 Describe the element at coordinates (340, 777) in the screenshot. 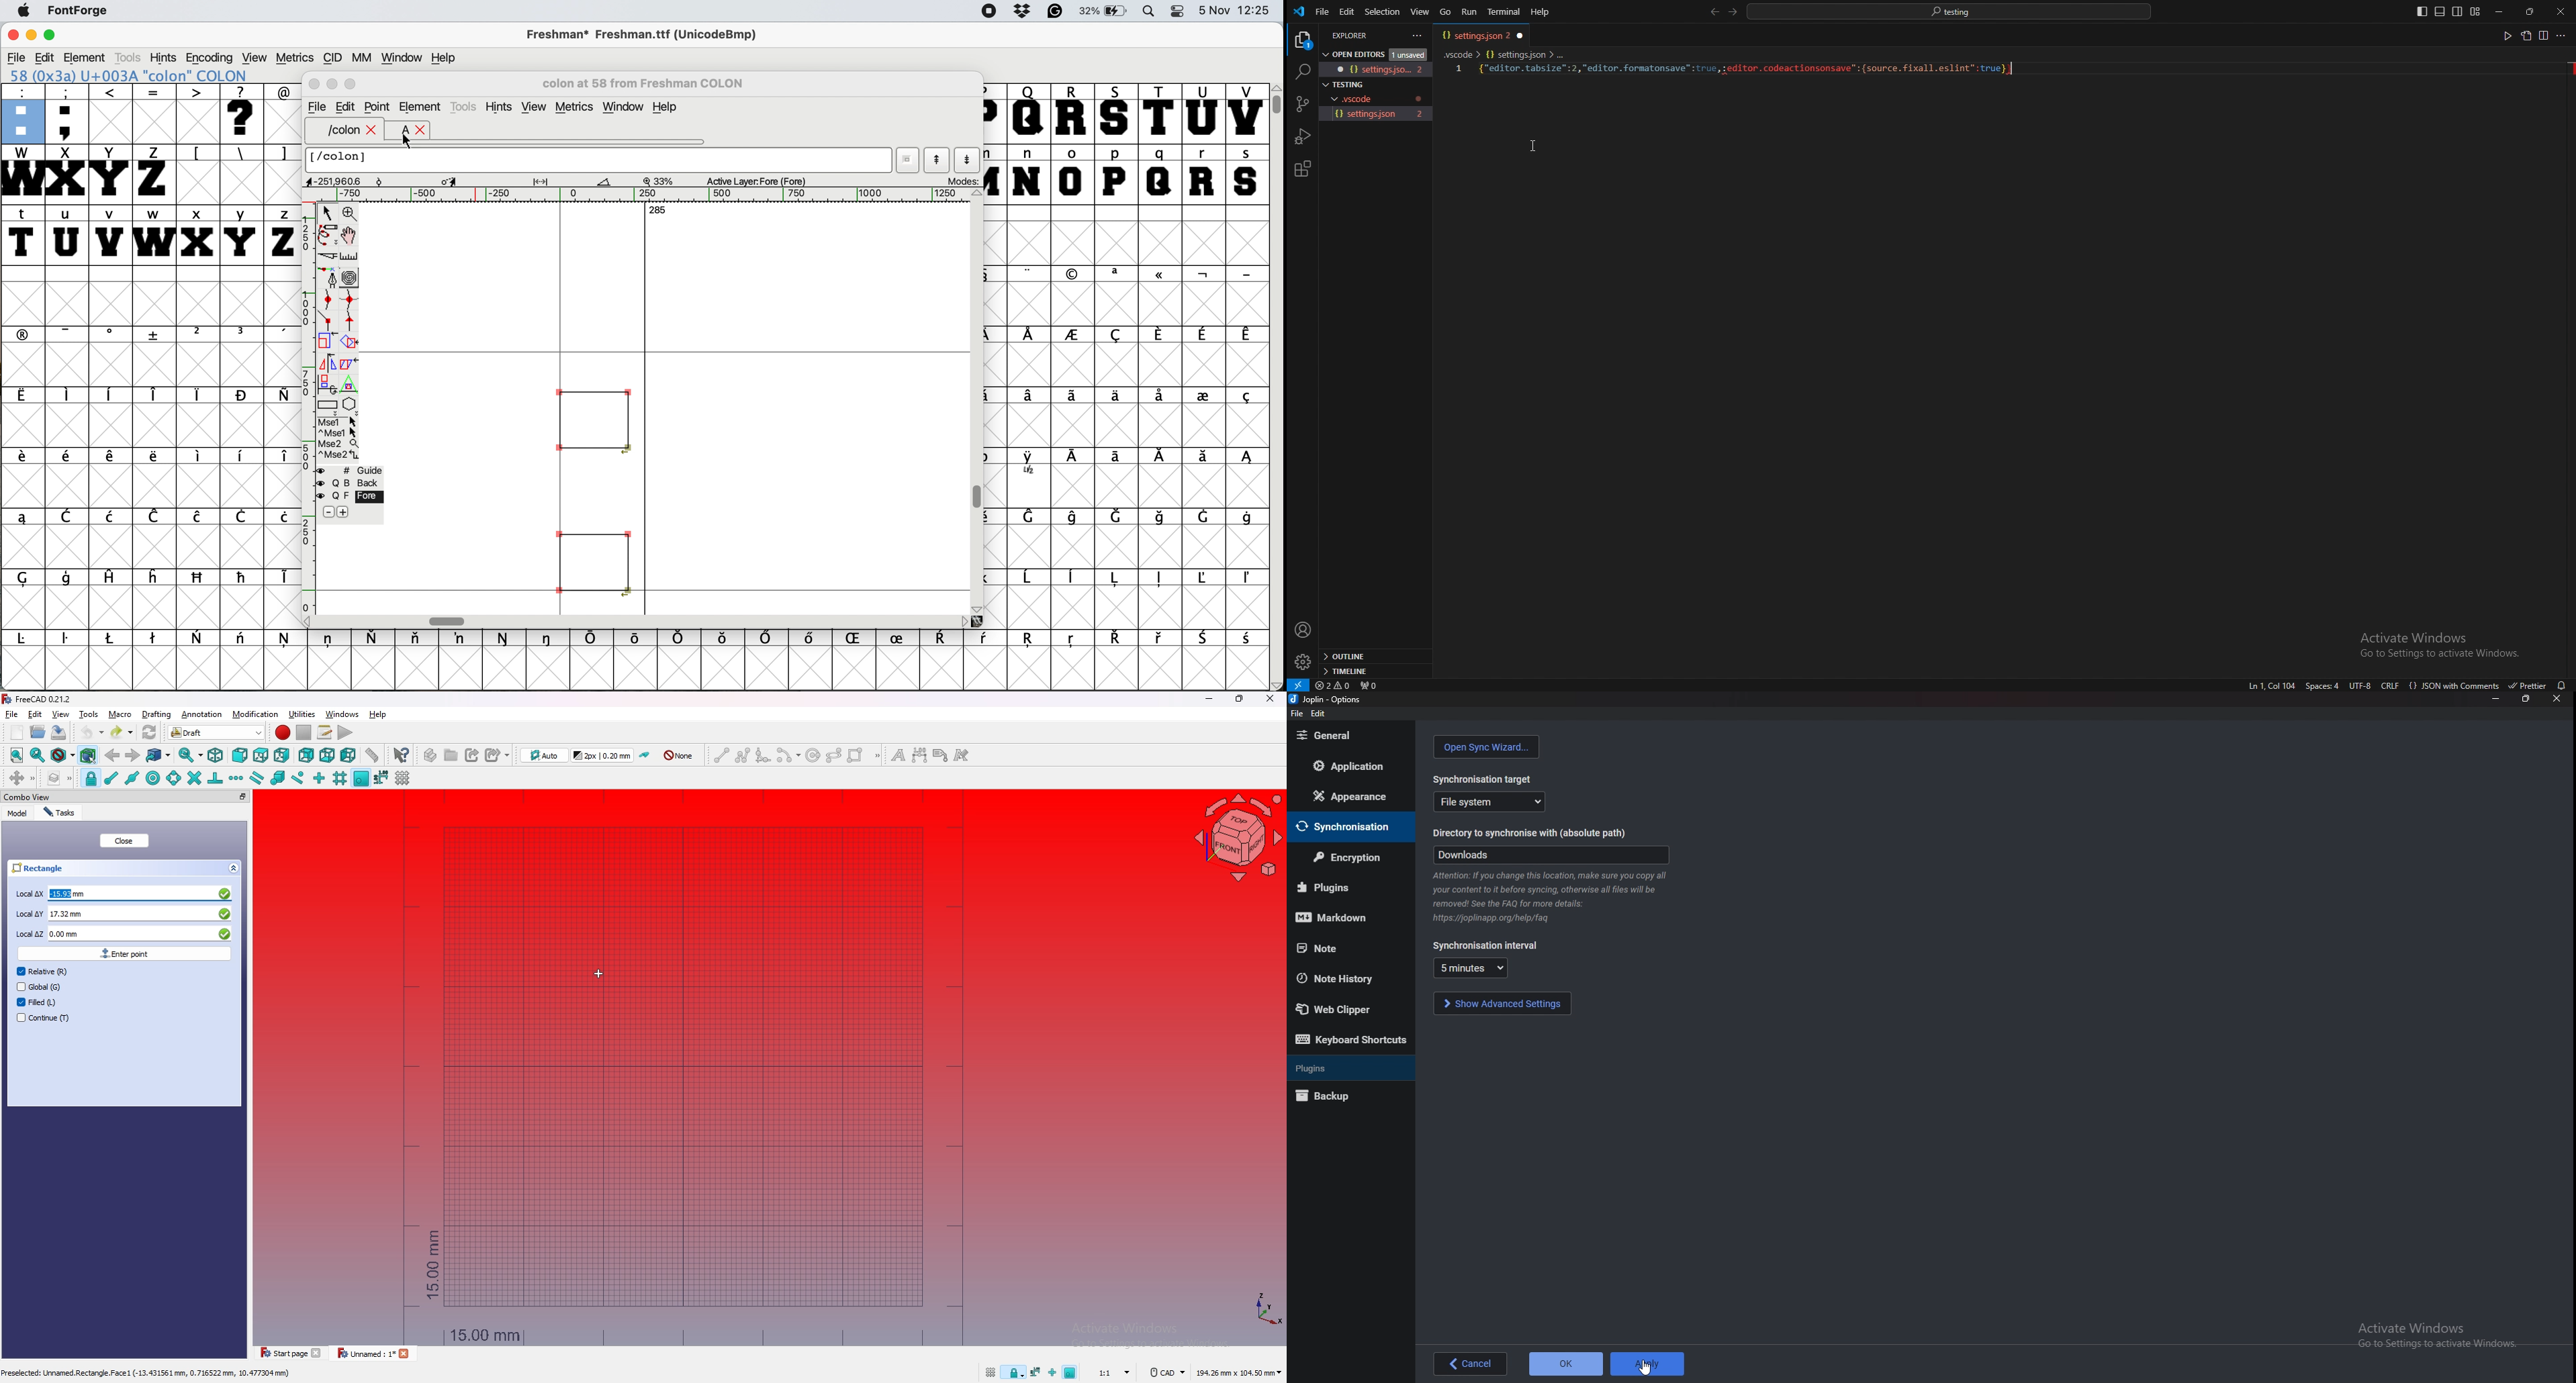

I see `snap grid` at that location.